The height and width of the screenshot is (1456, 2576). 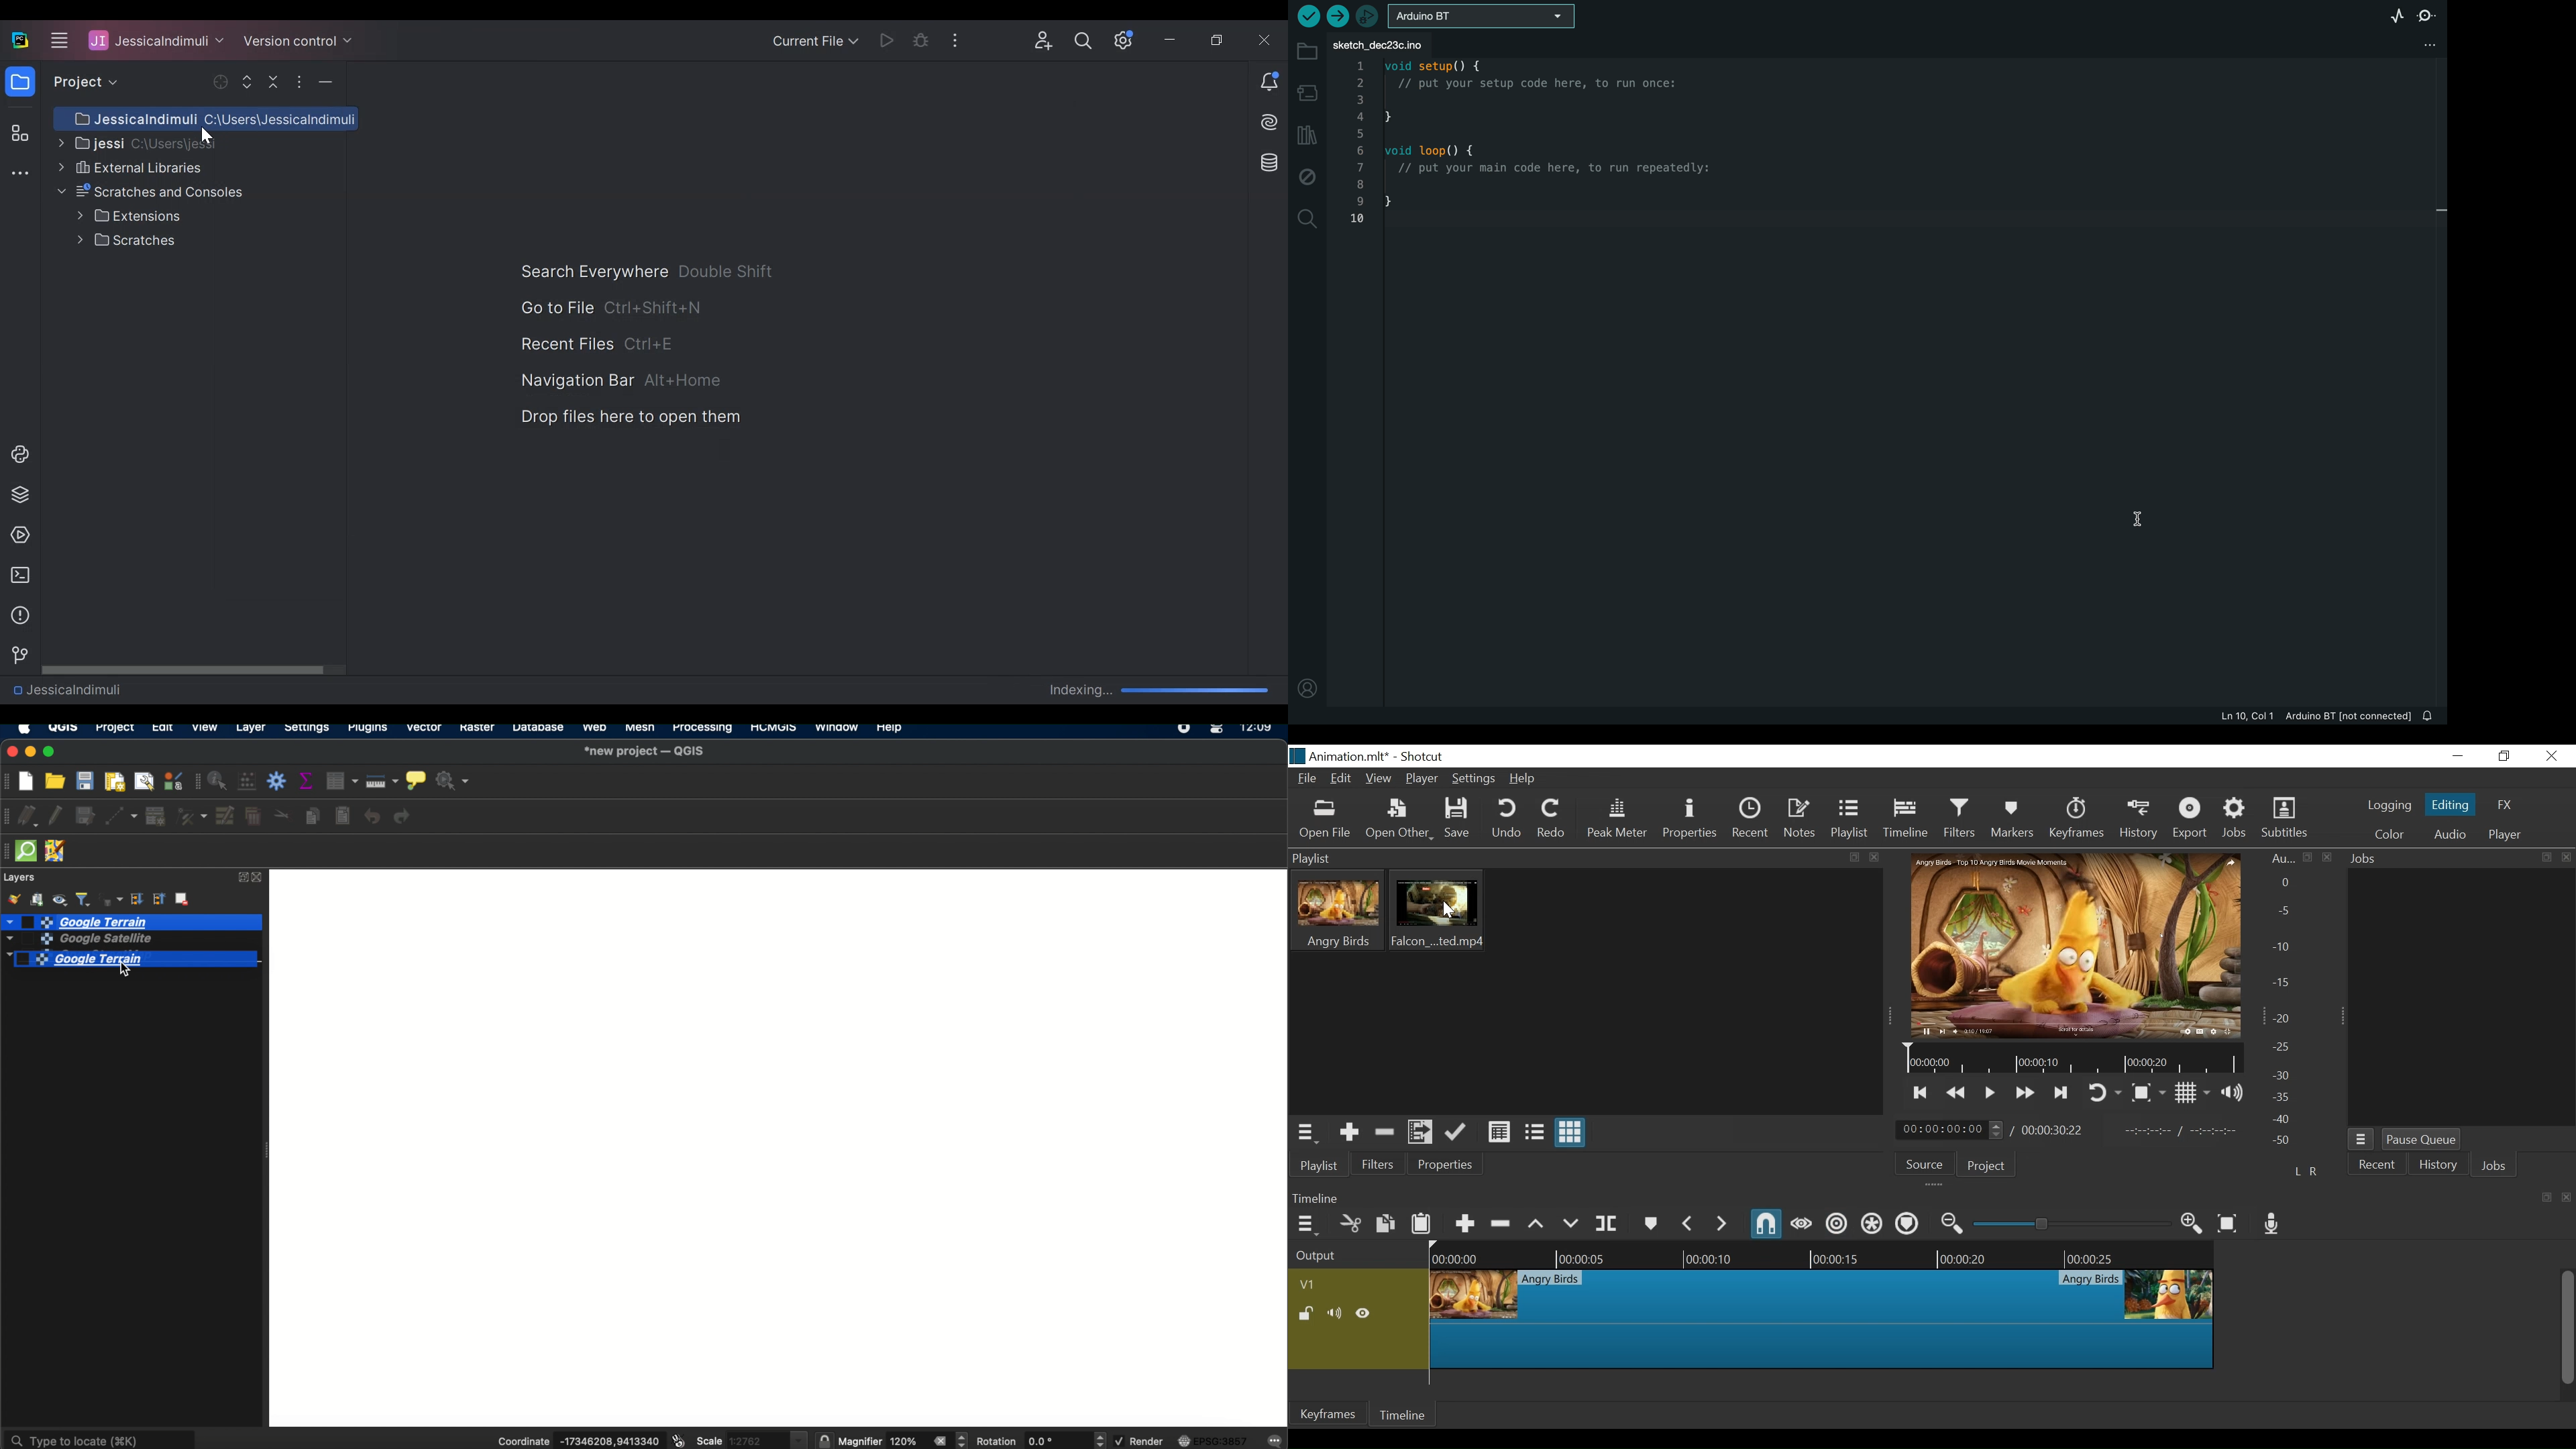 I want to click on Toggle player looping, so click(x=2104, y=1094).